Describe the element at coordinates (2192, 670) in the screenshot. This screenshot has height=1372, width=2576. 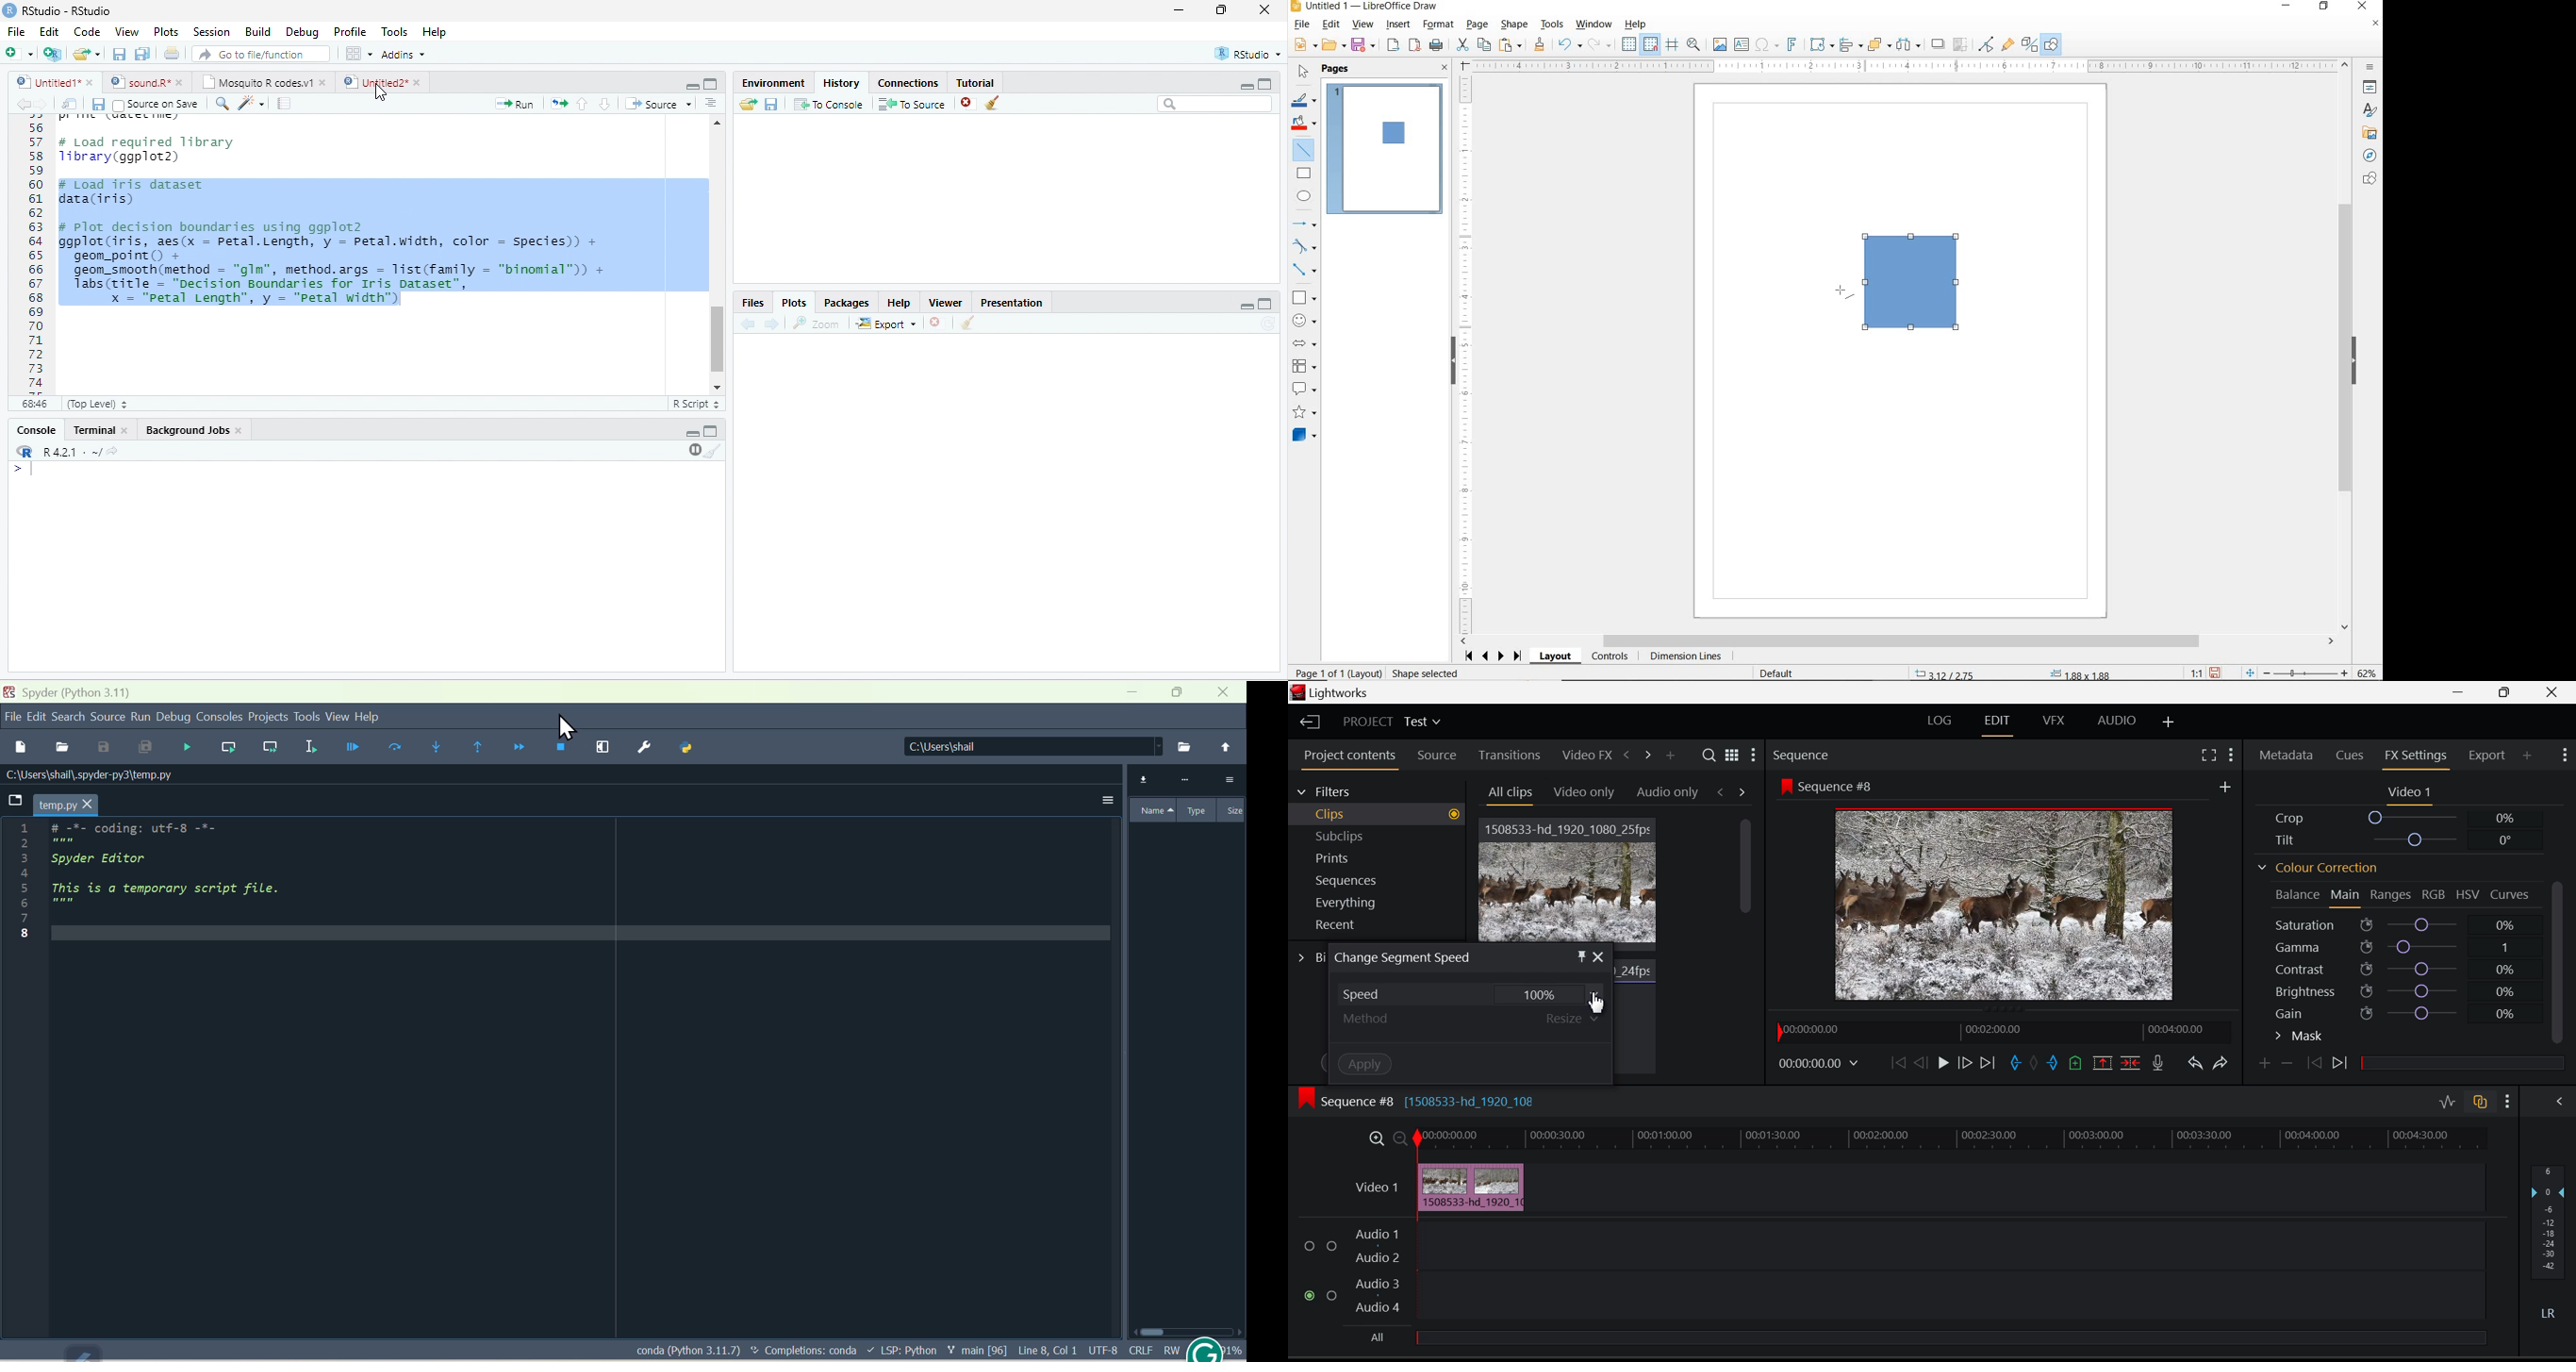
I see `SCALING FACTOR` at that location.